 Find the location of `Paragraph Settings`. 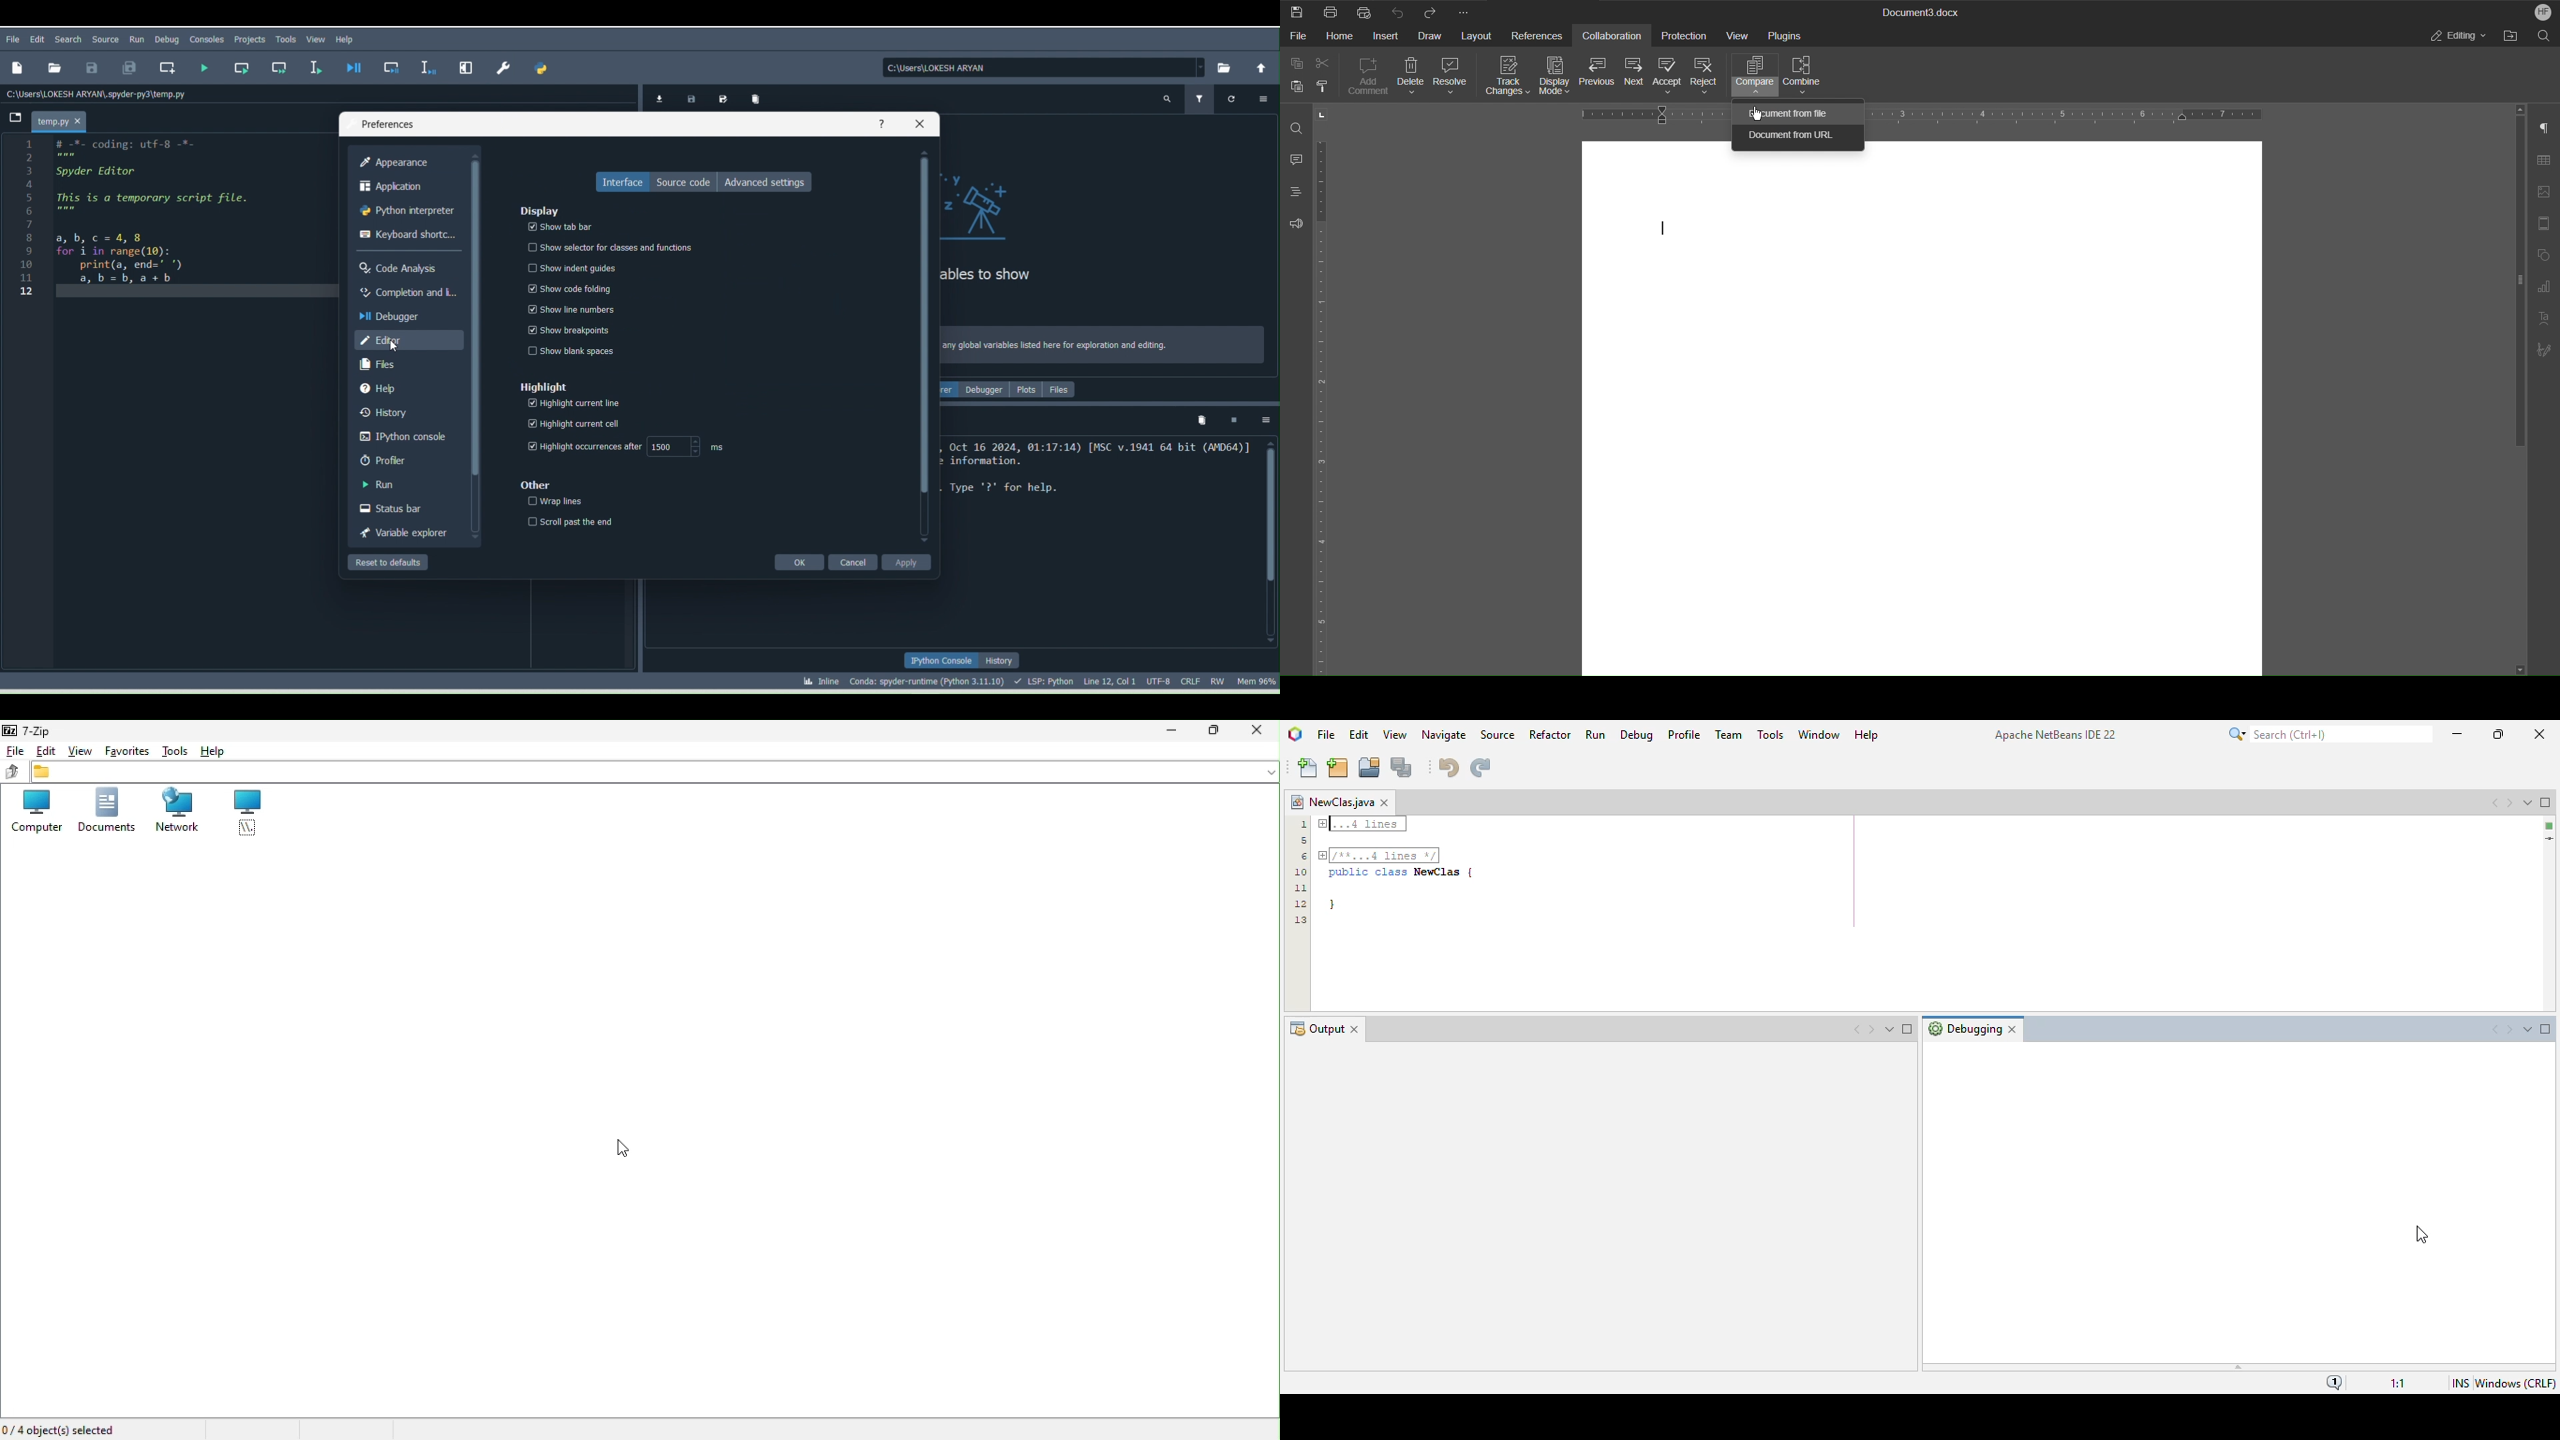

Paragraph Settings is located at coordinates (2545, 127).